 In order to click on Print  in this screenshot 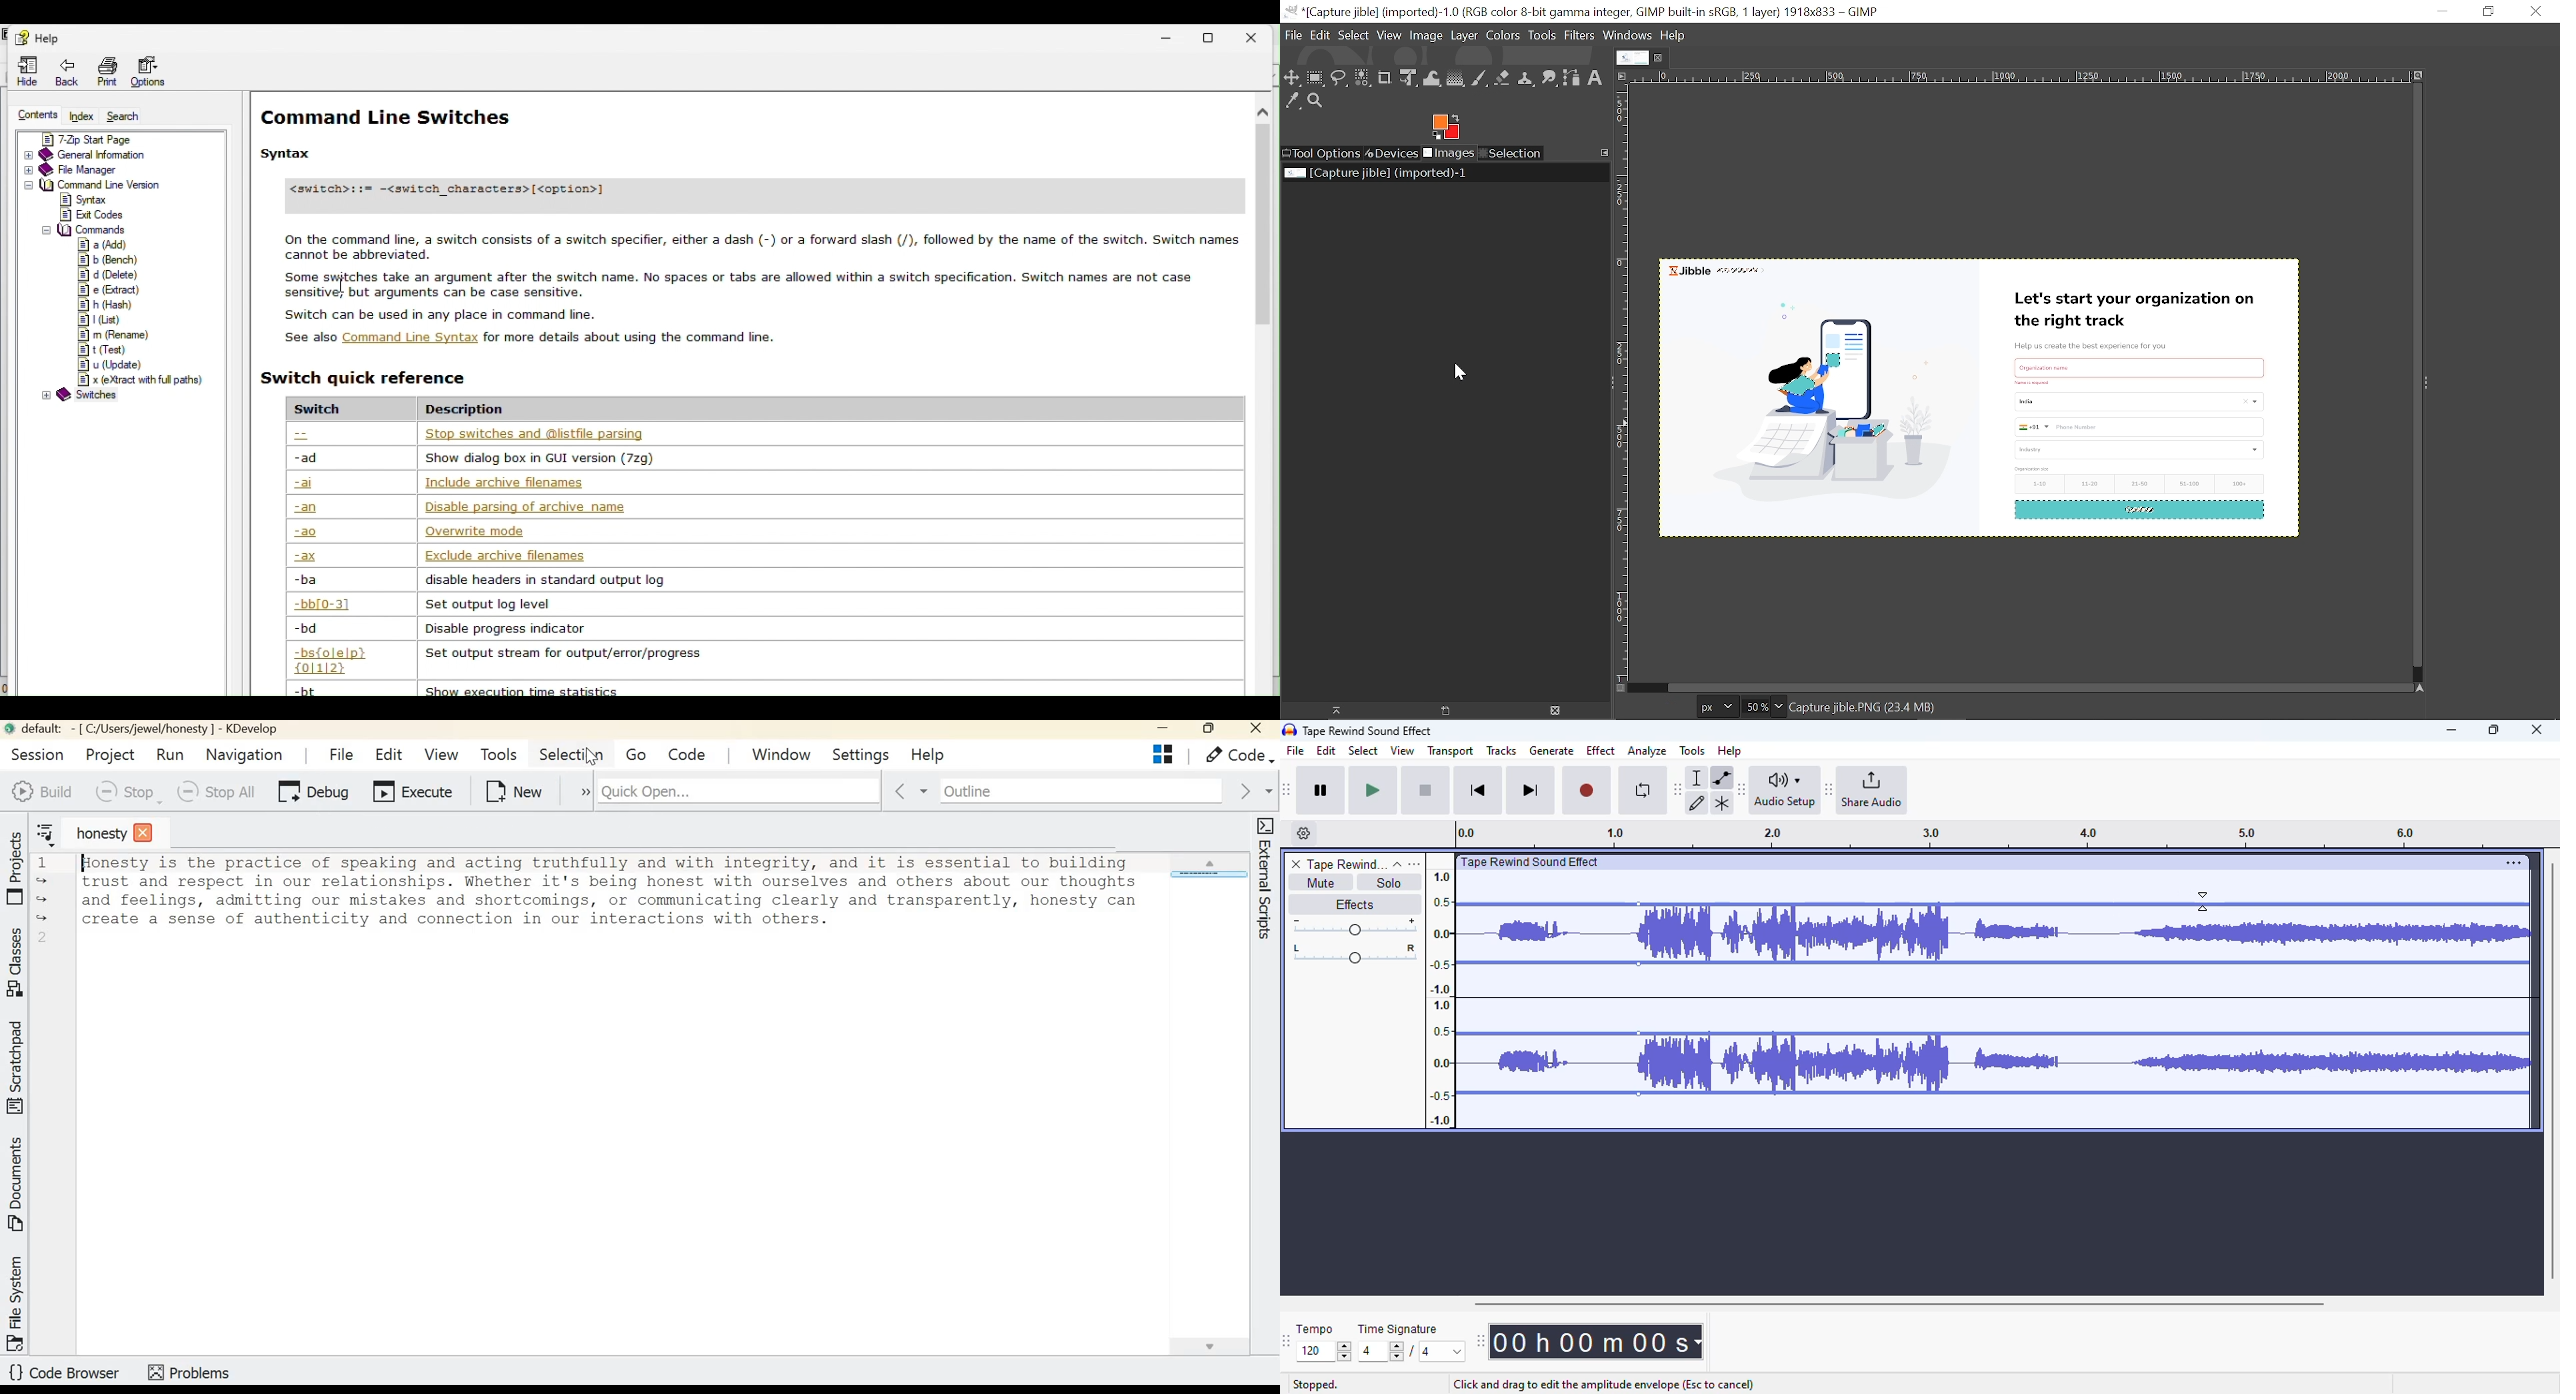, I will do `click(110, 70)`.